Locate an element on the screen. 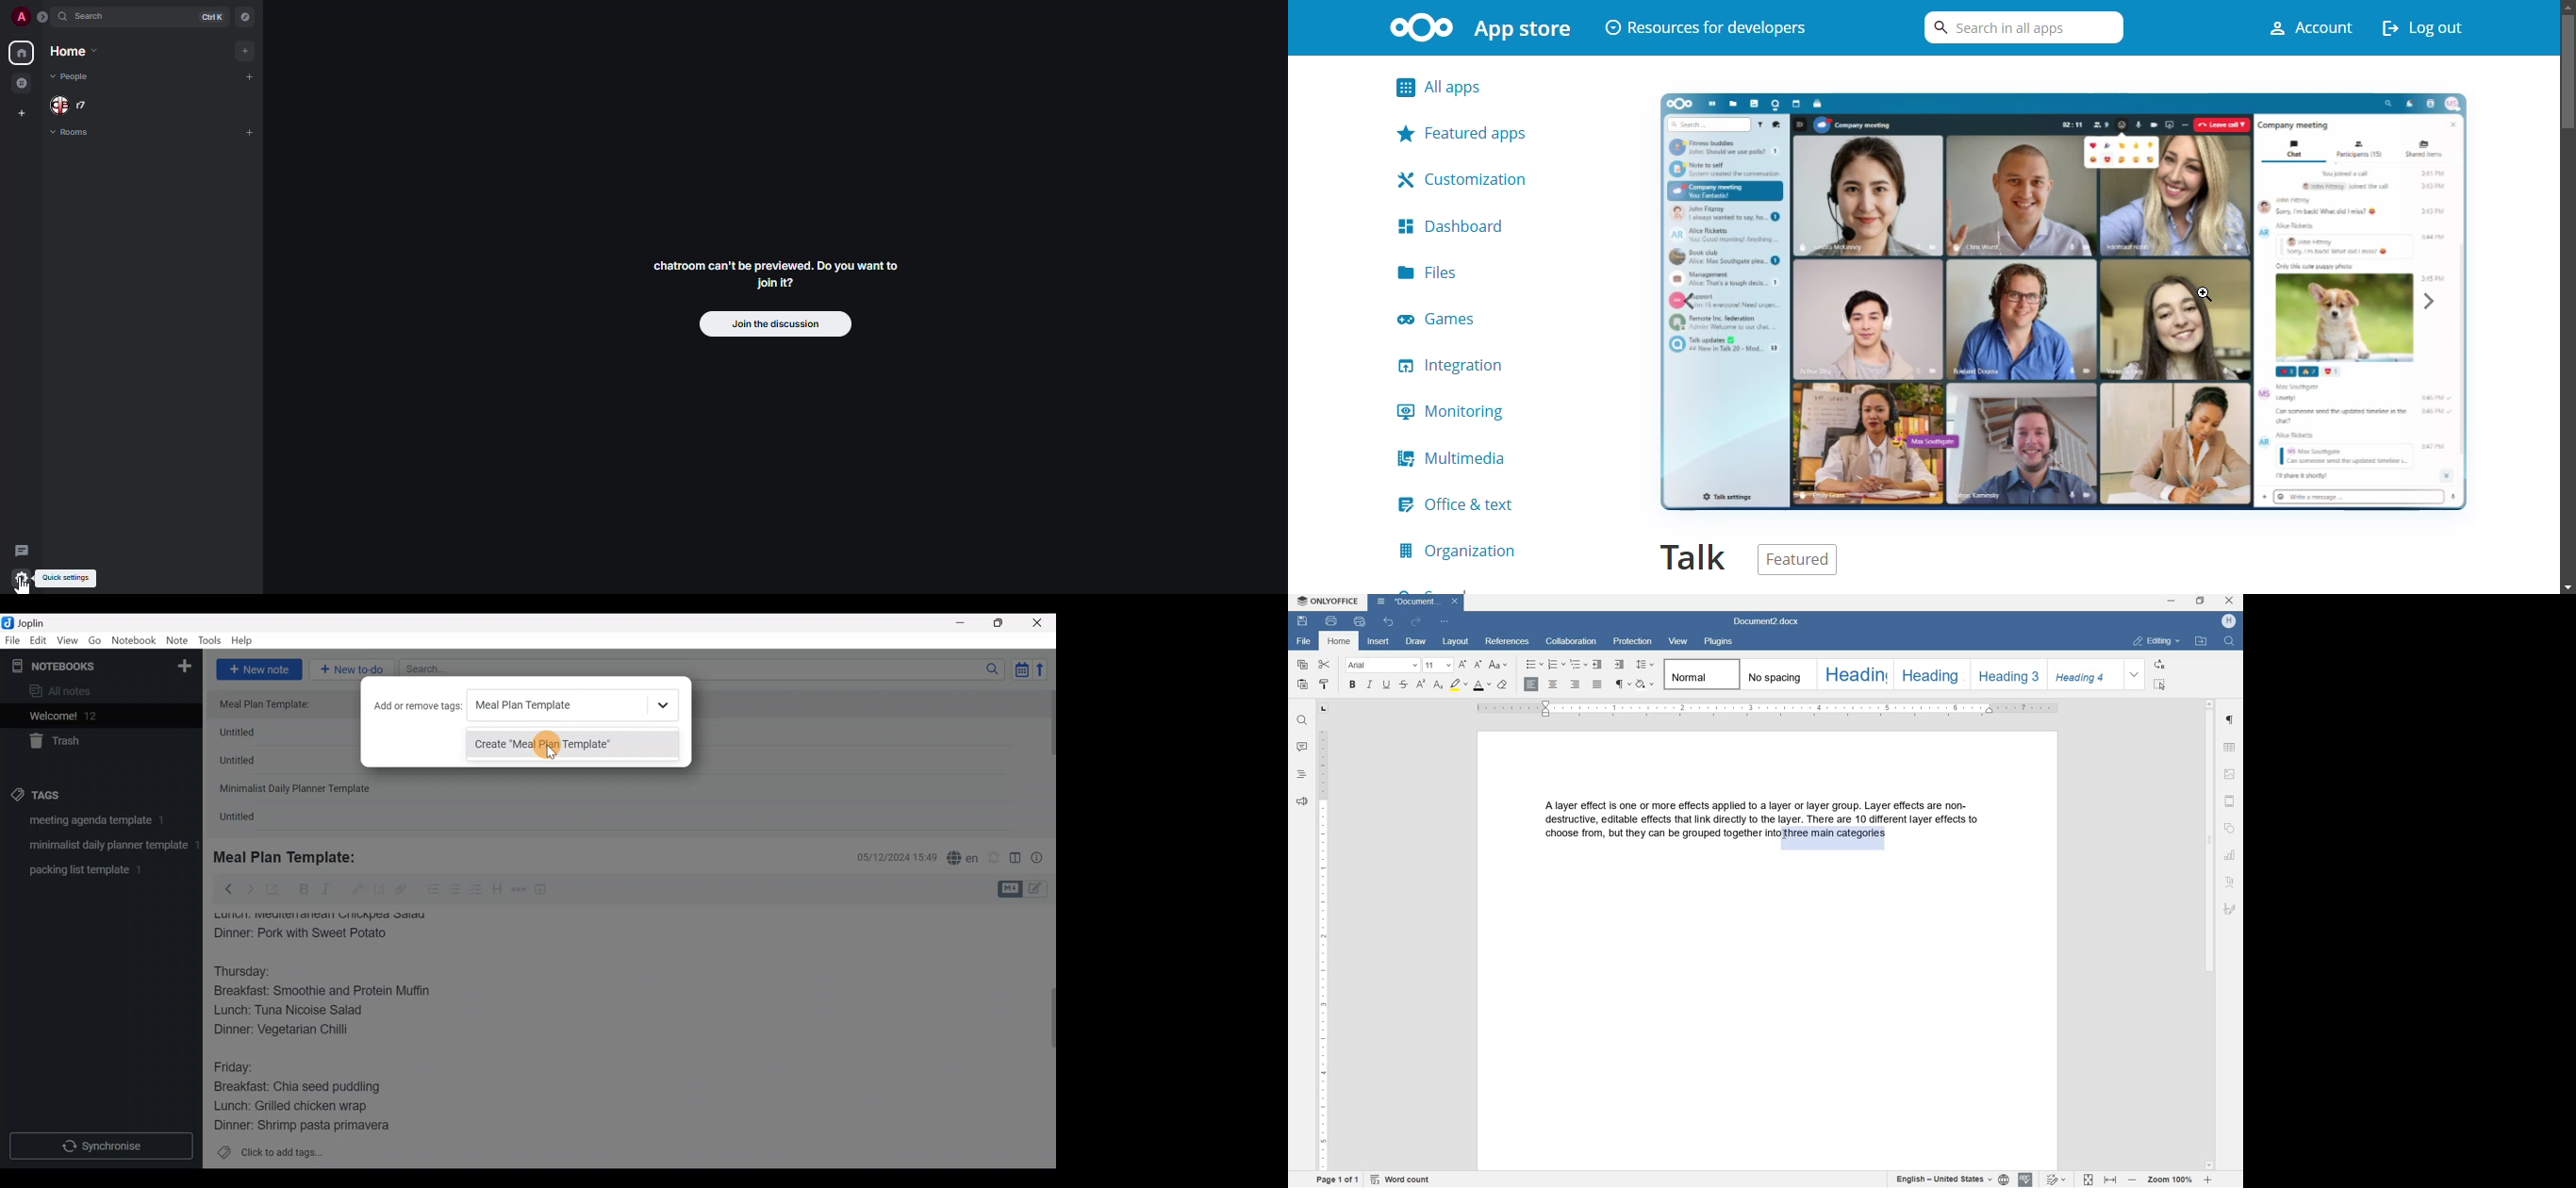 The height and width of the screenshot is (1204, 2576). Dinner: Vegetarian Chilli is located at coordinates (291, 1032).